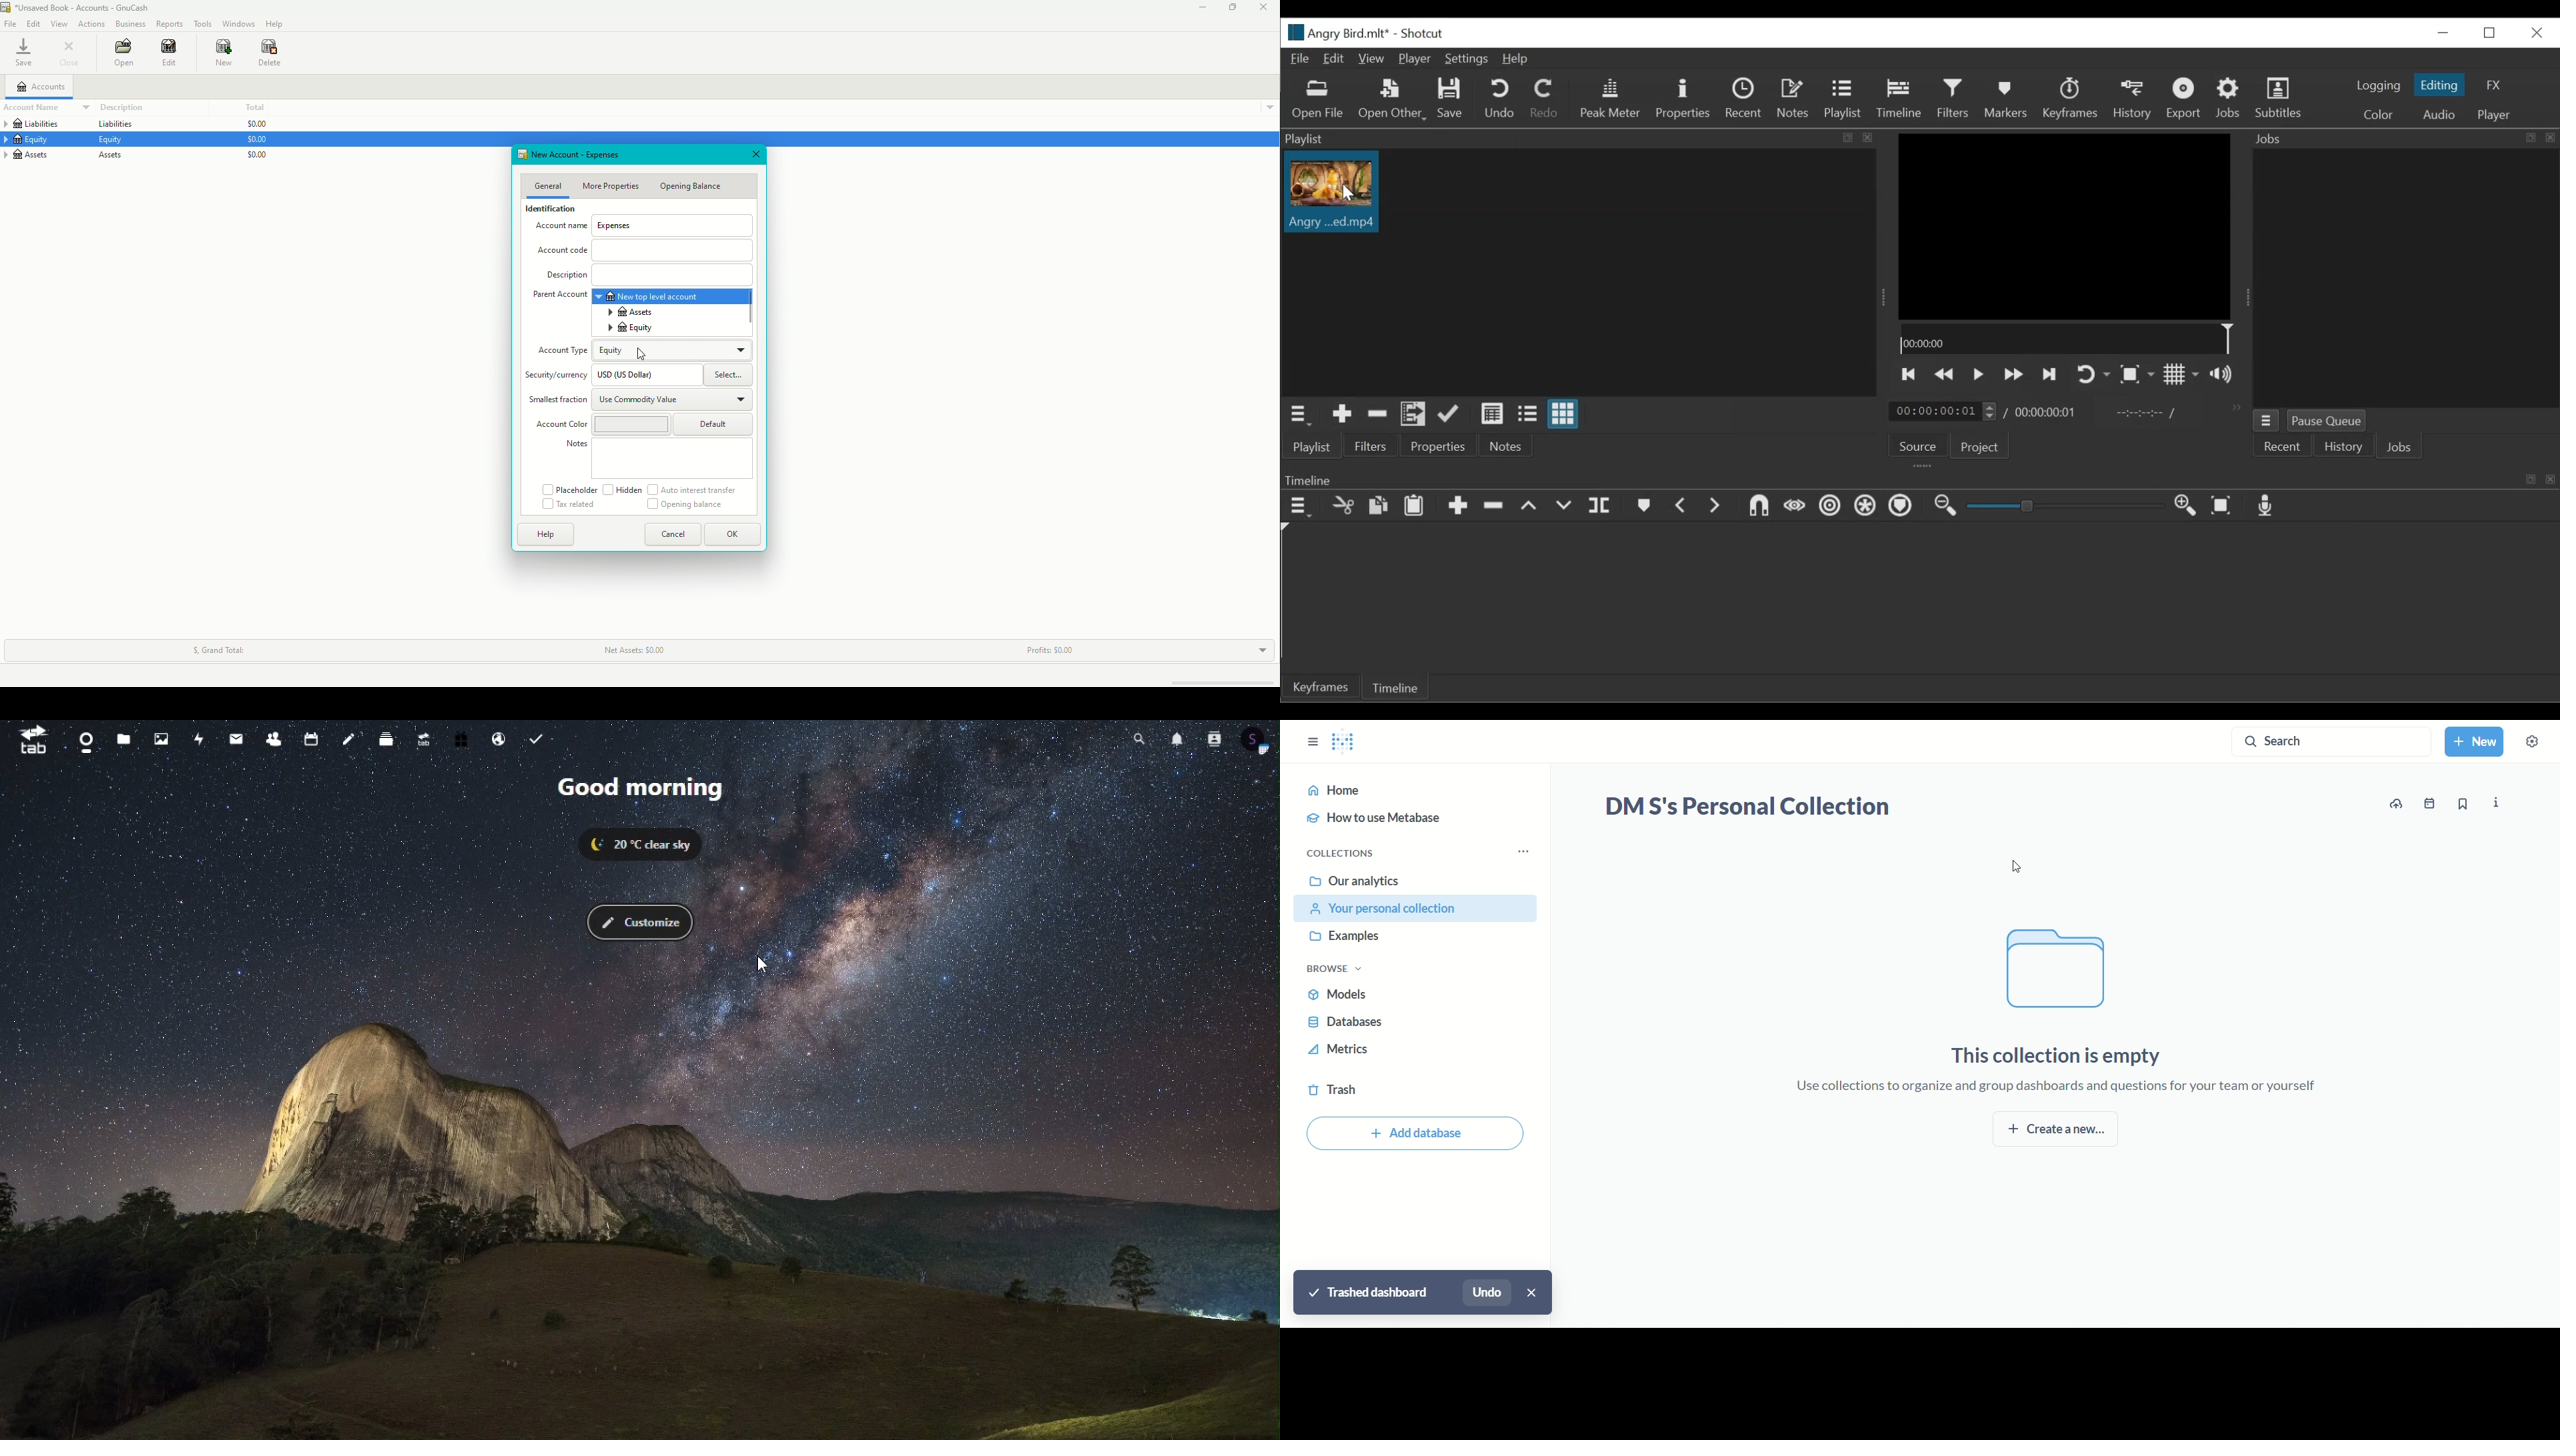  Describe the element at coordinates (2445, 33) in the screenshot. I see `Close` at that location.